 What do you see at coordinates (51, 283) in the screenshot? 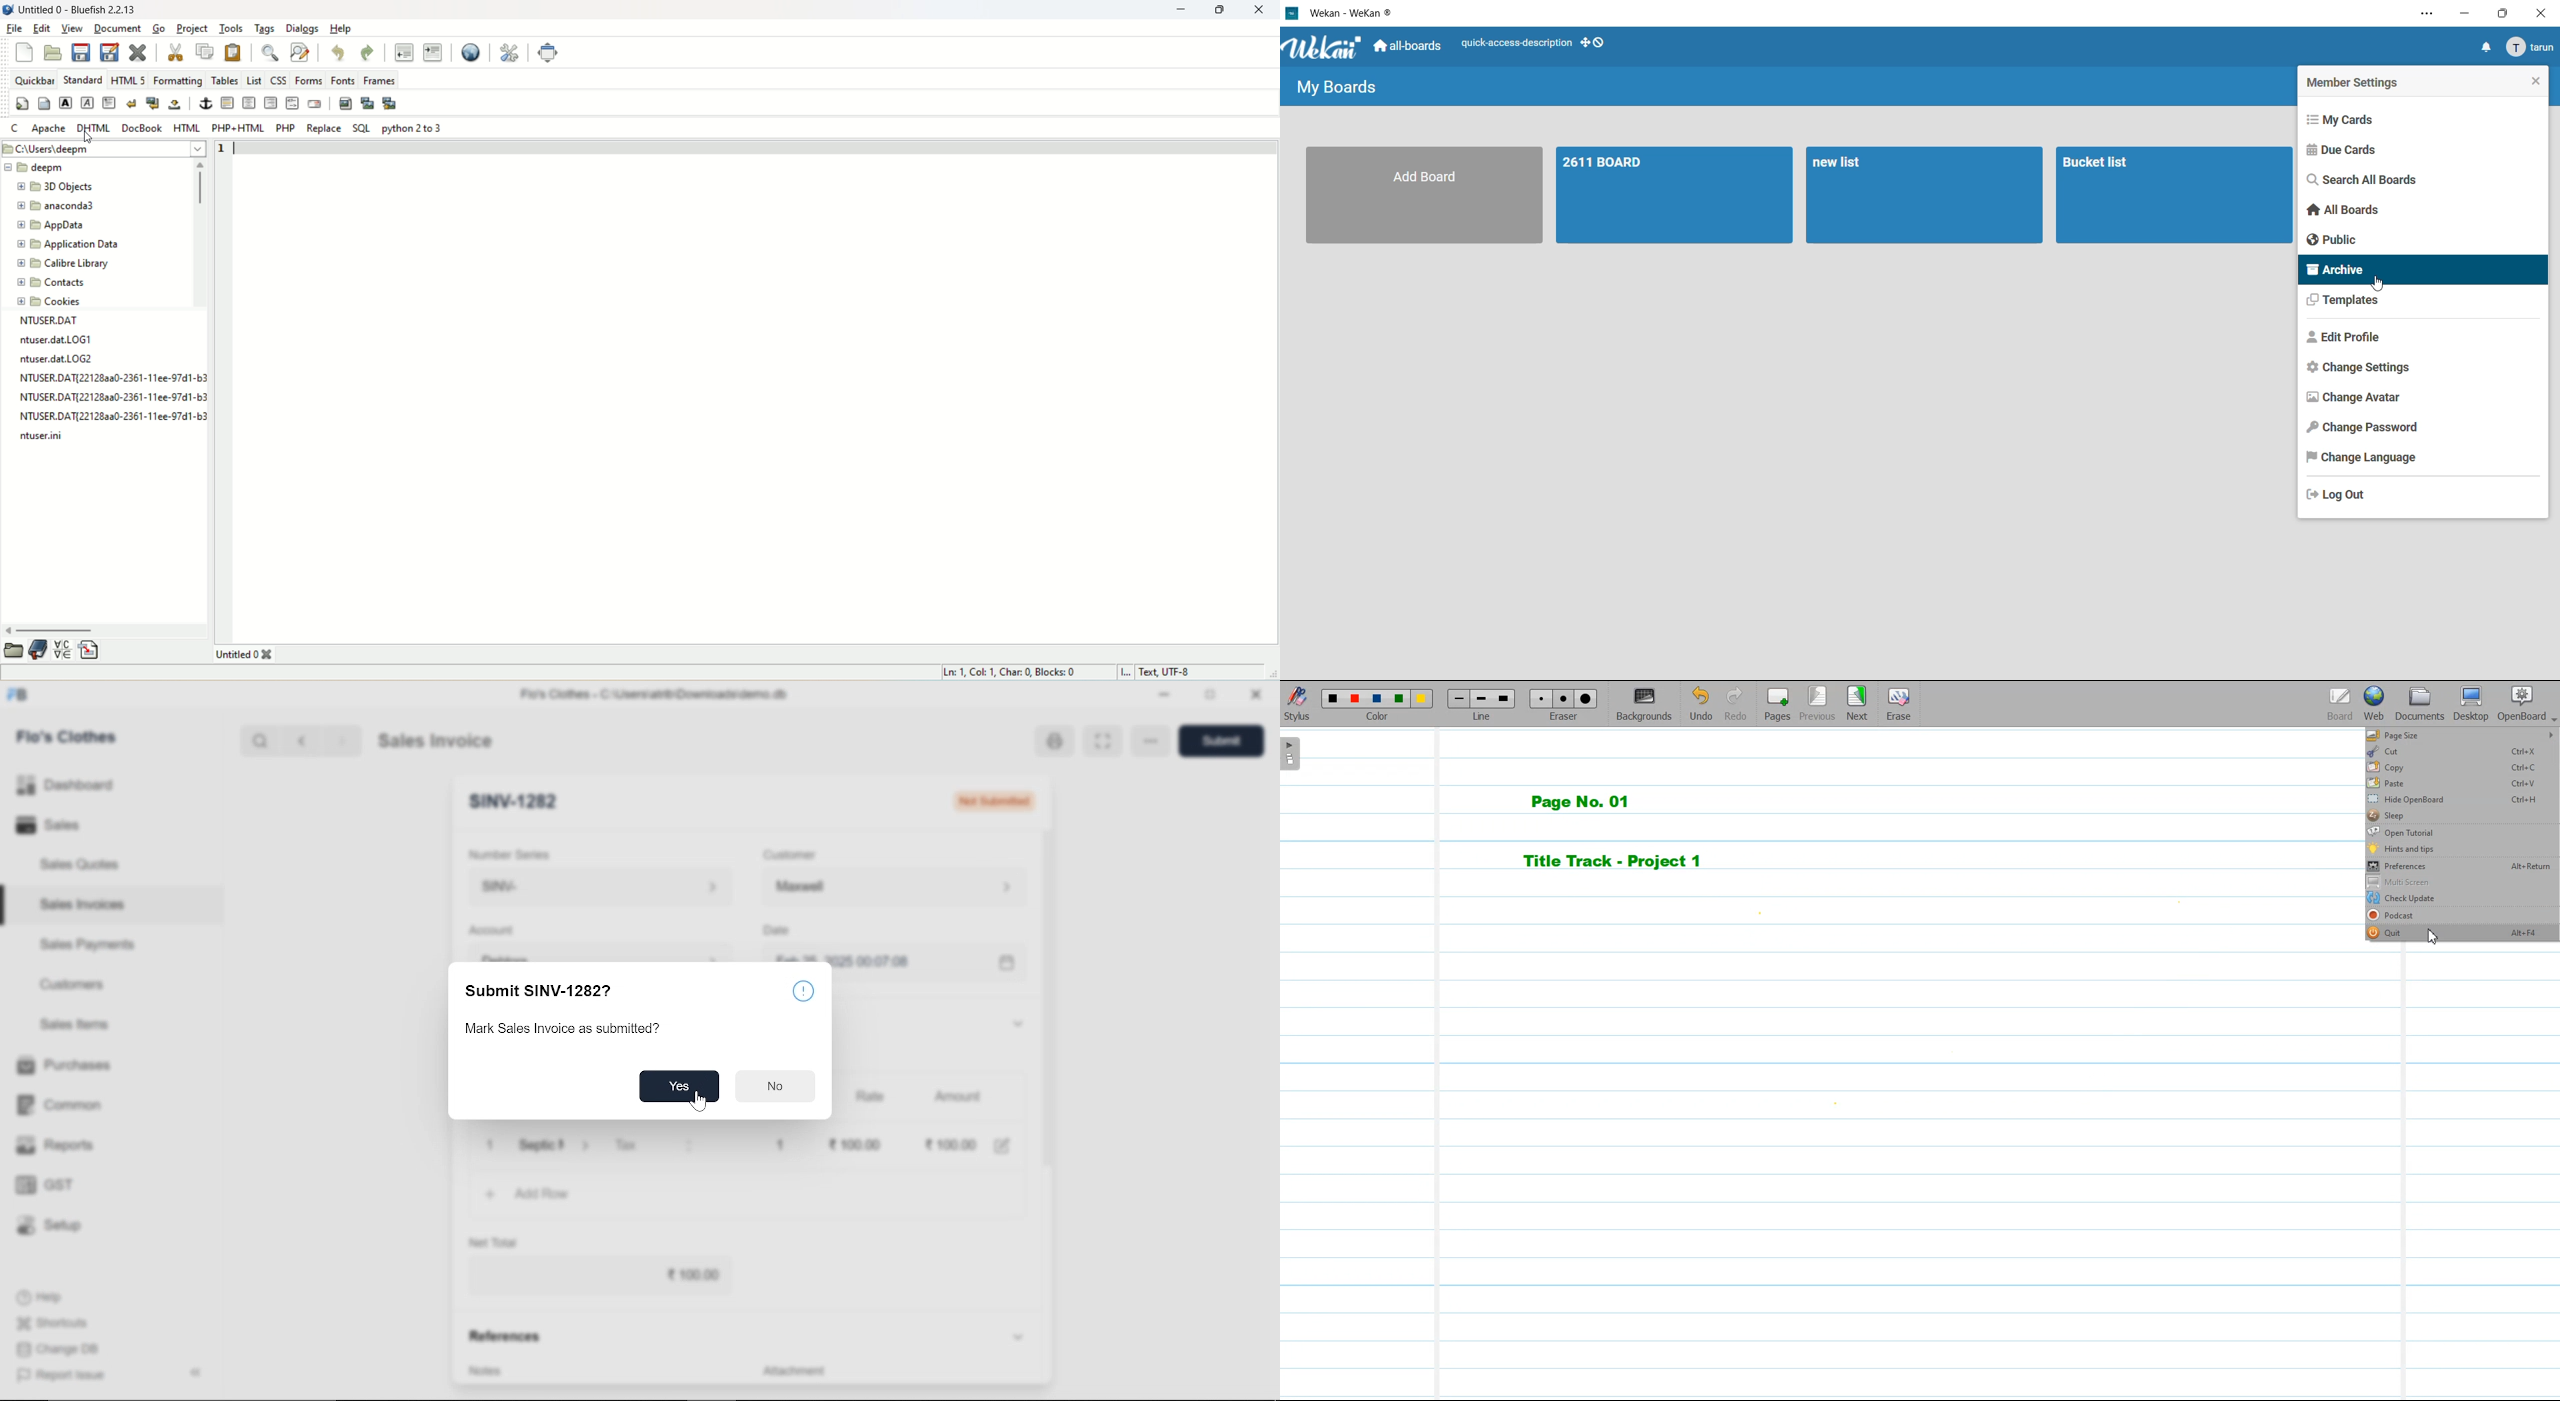
I see `contacts` at bounding box center [51, 283].